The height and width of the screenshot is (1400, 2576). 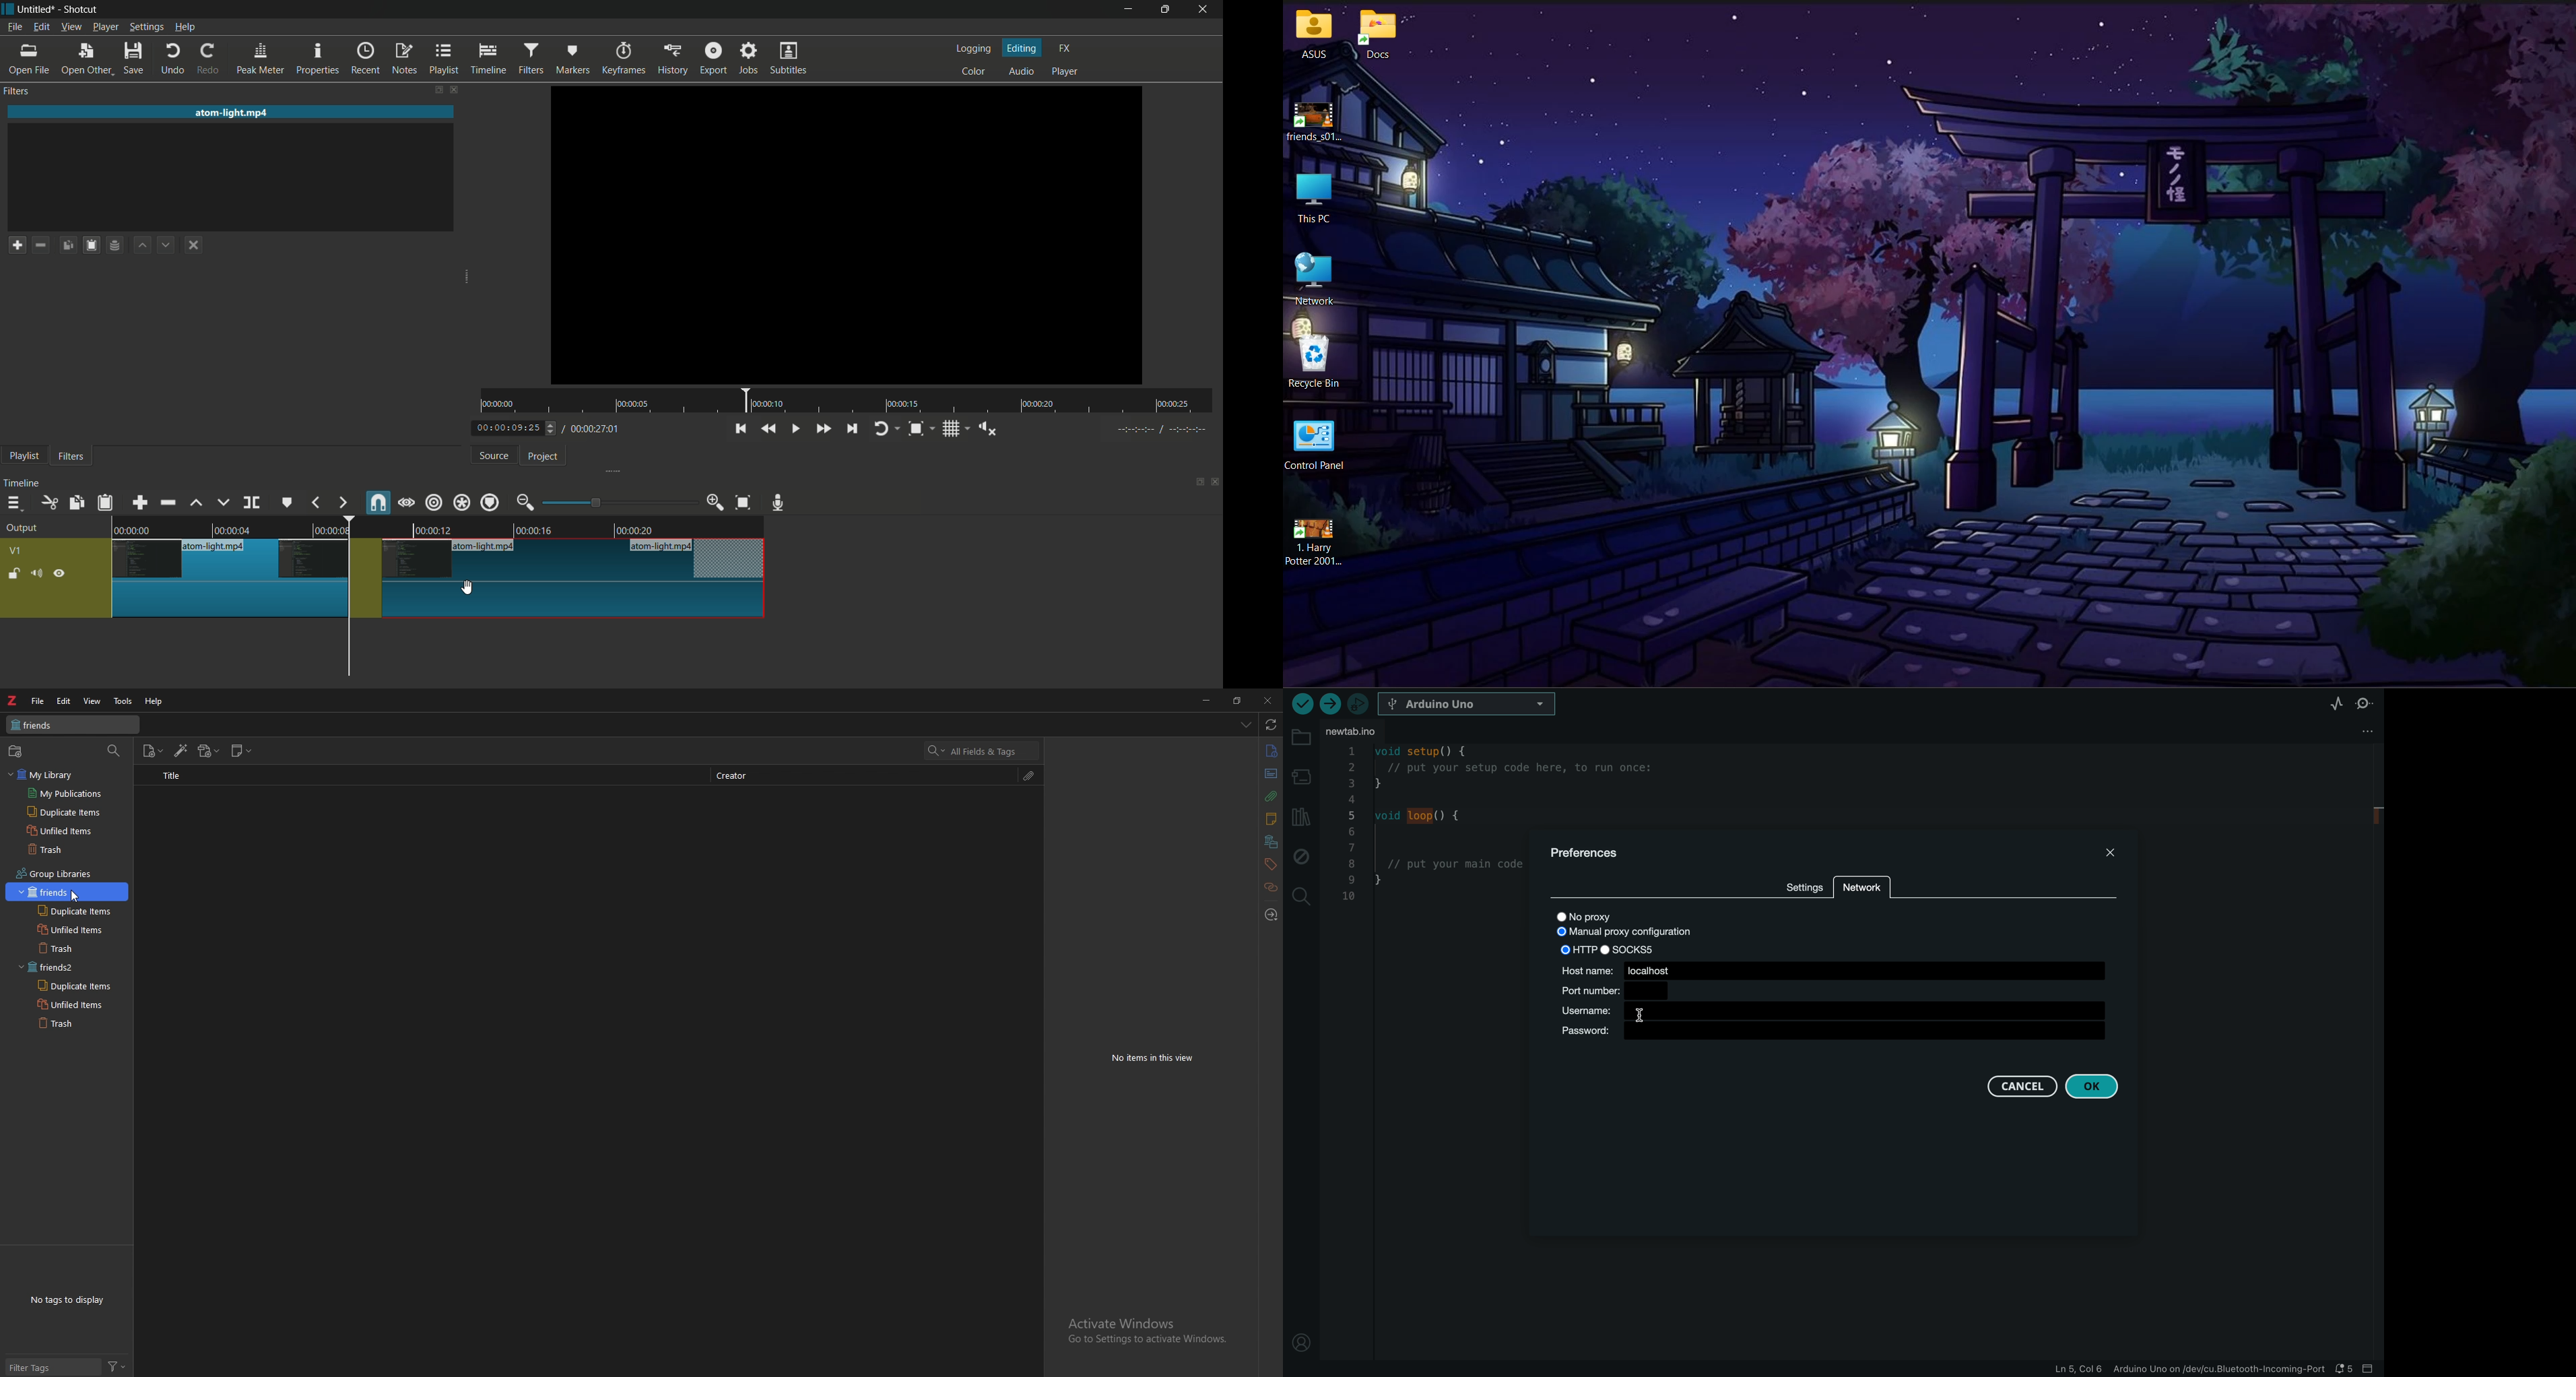 I want to click on export, so click(x=714, y=57).